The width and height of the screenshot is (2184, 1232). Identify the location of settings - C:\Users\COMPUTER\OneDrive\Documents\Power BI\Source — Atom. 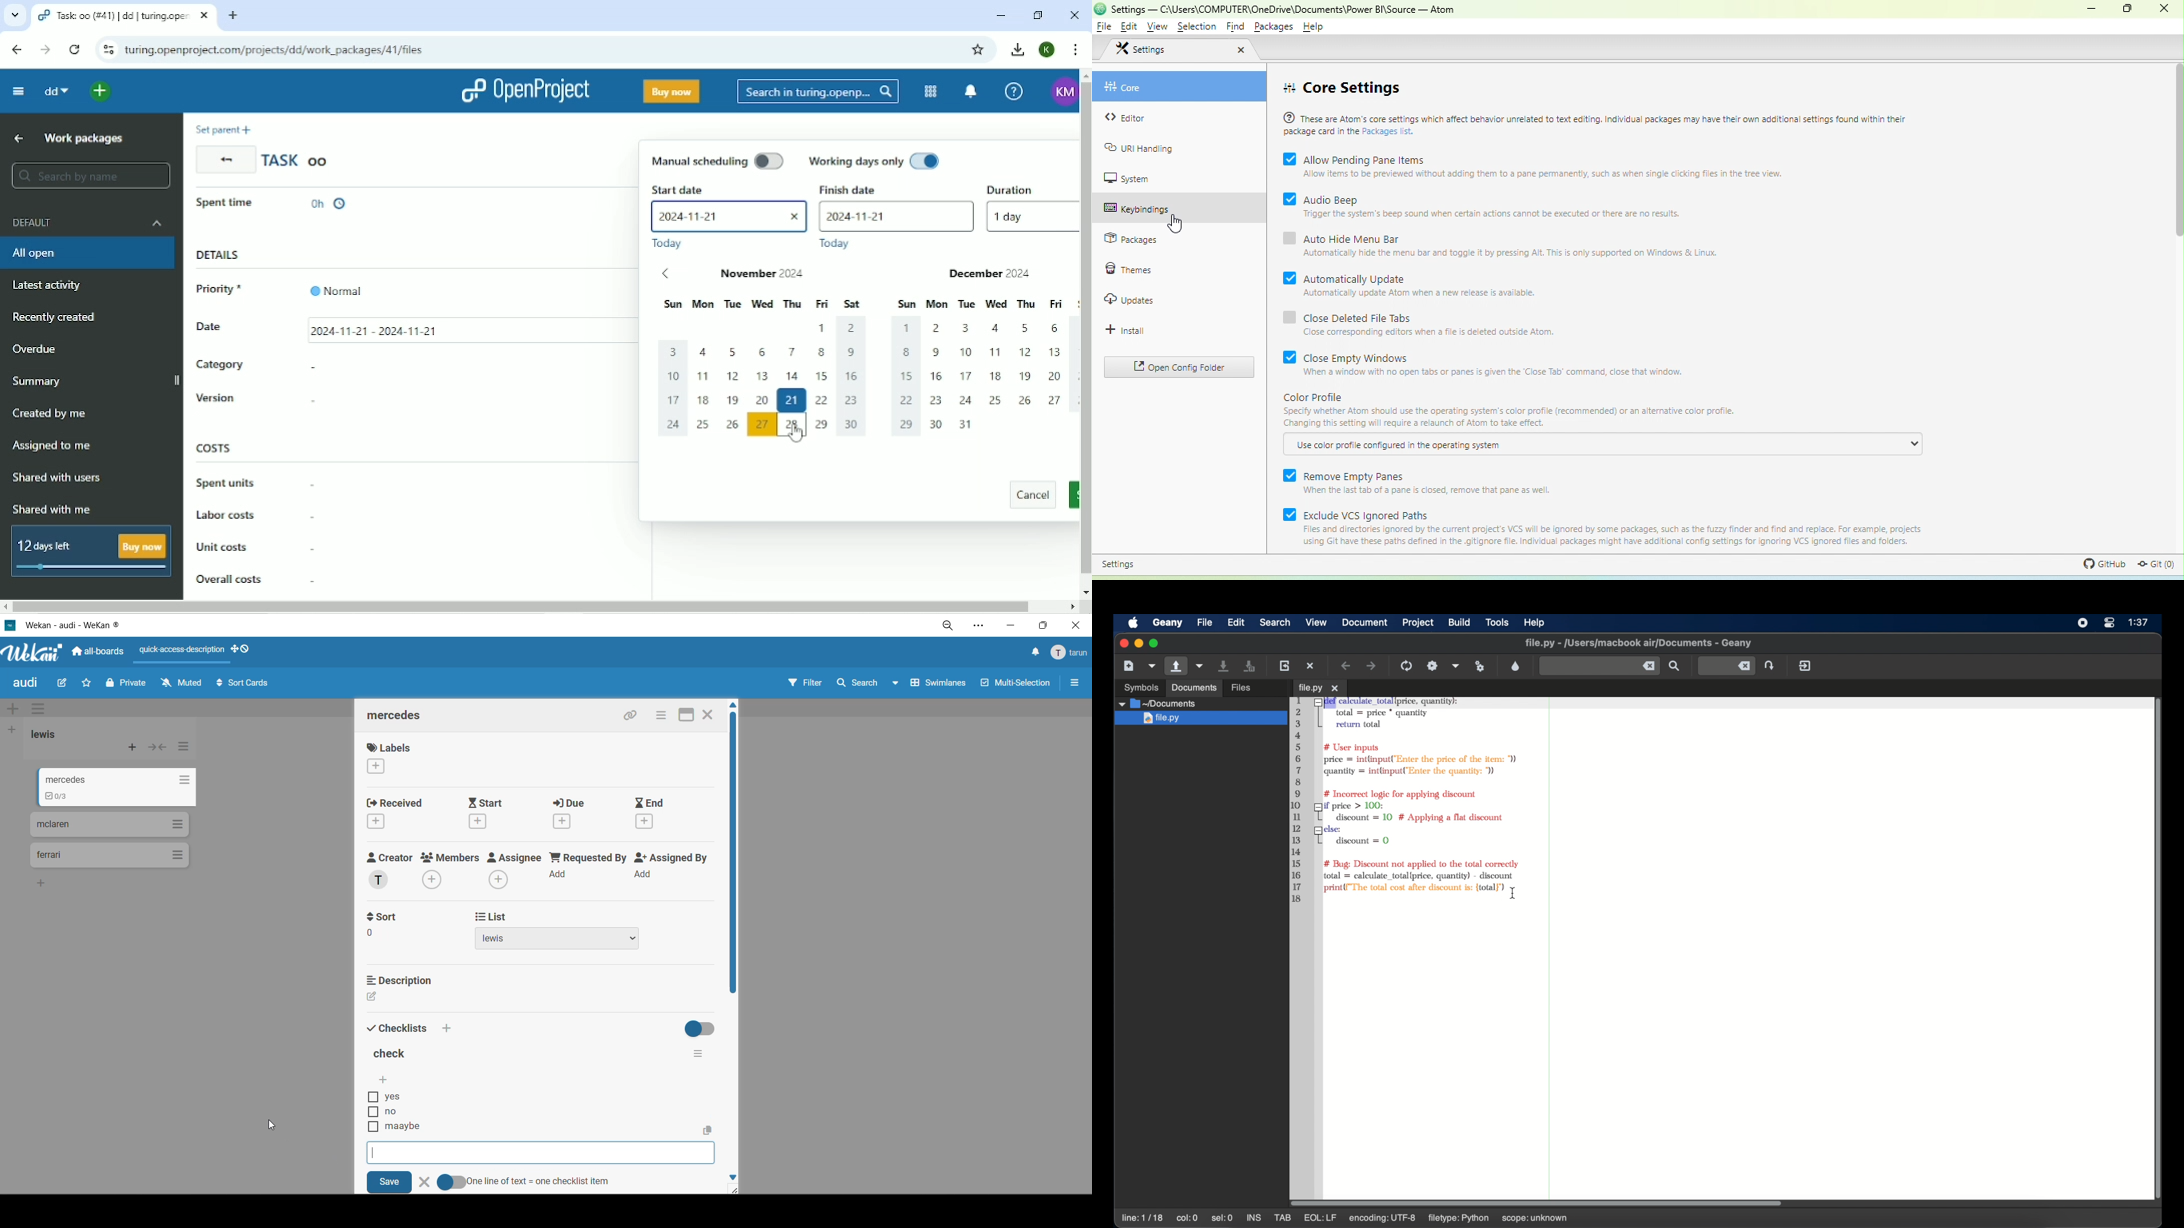
(1286, 9).